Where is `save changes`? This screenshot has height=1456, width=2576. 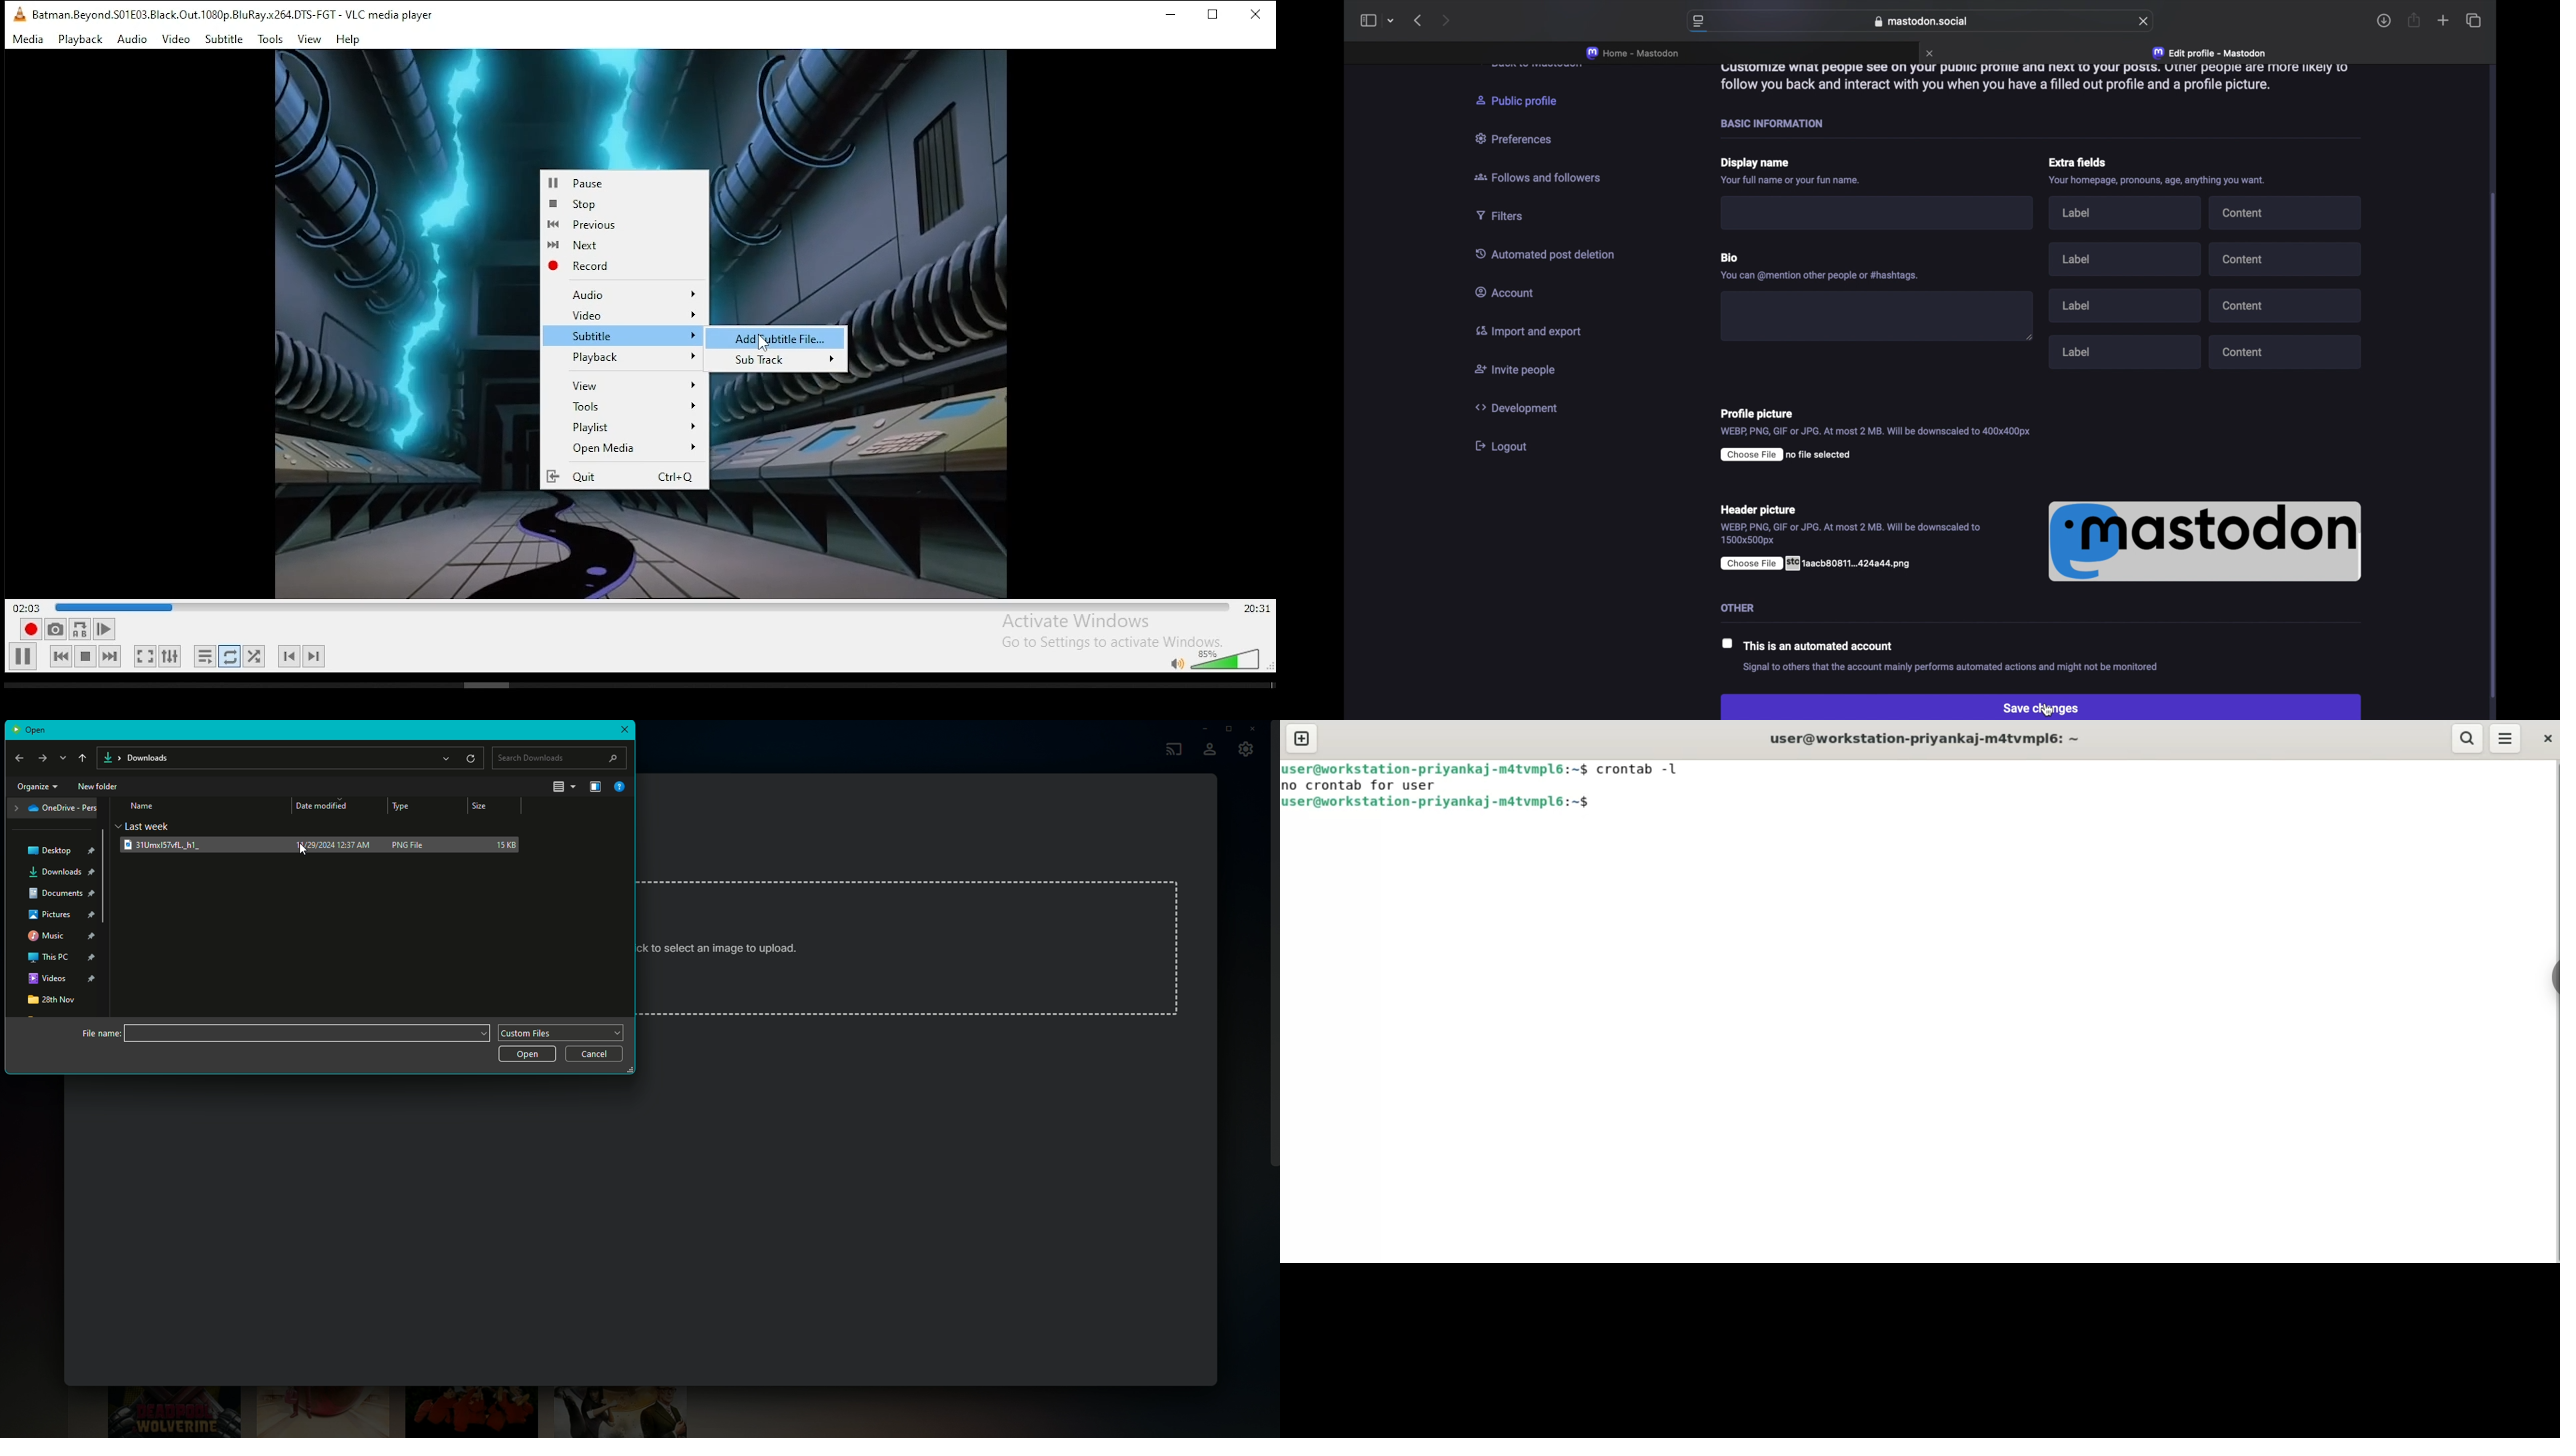 save changes is located at coordinates (2039, 705).